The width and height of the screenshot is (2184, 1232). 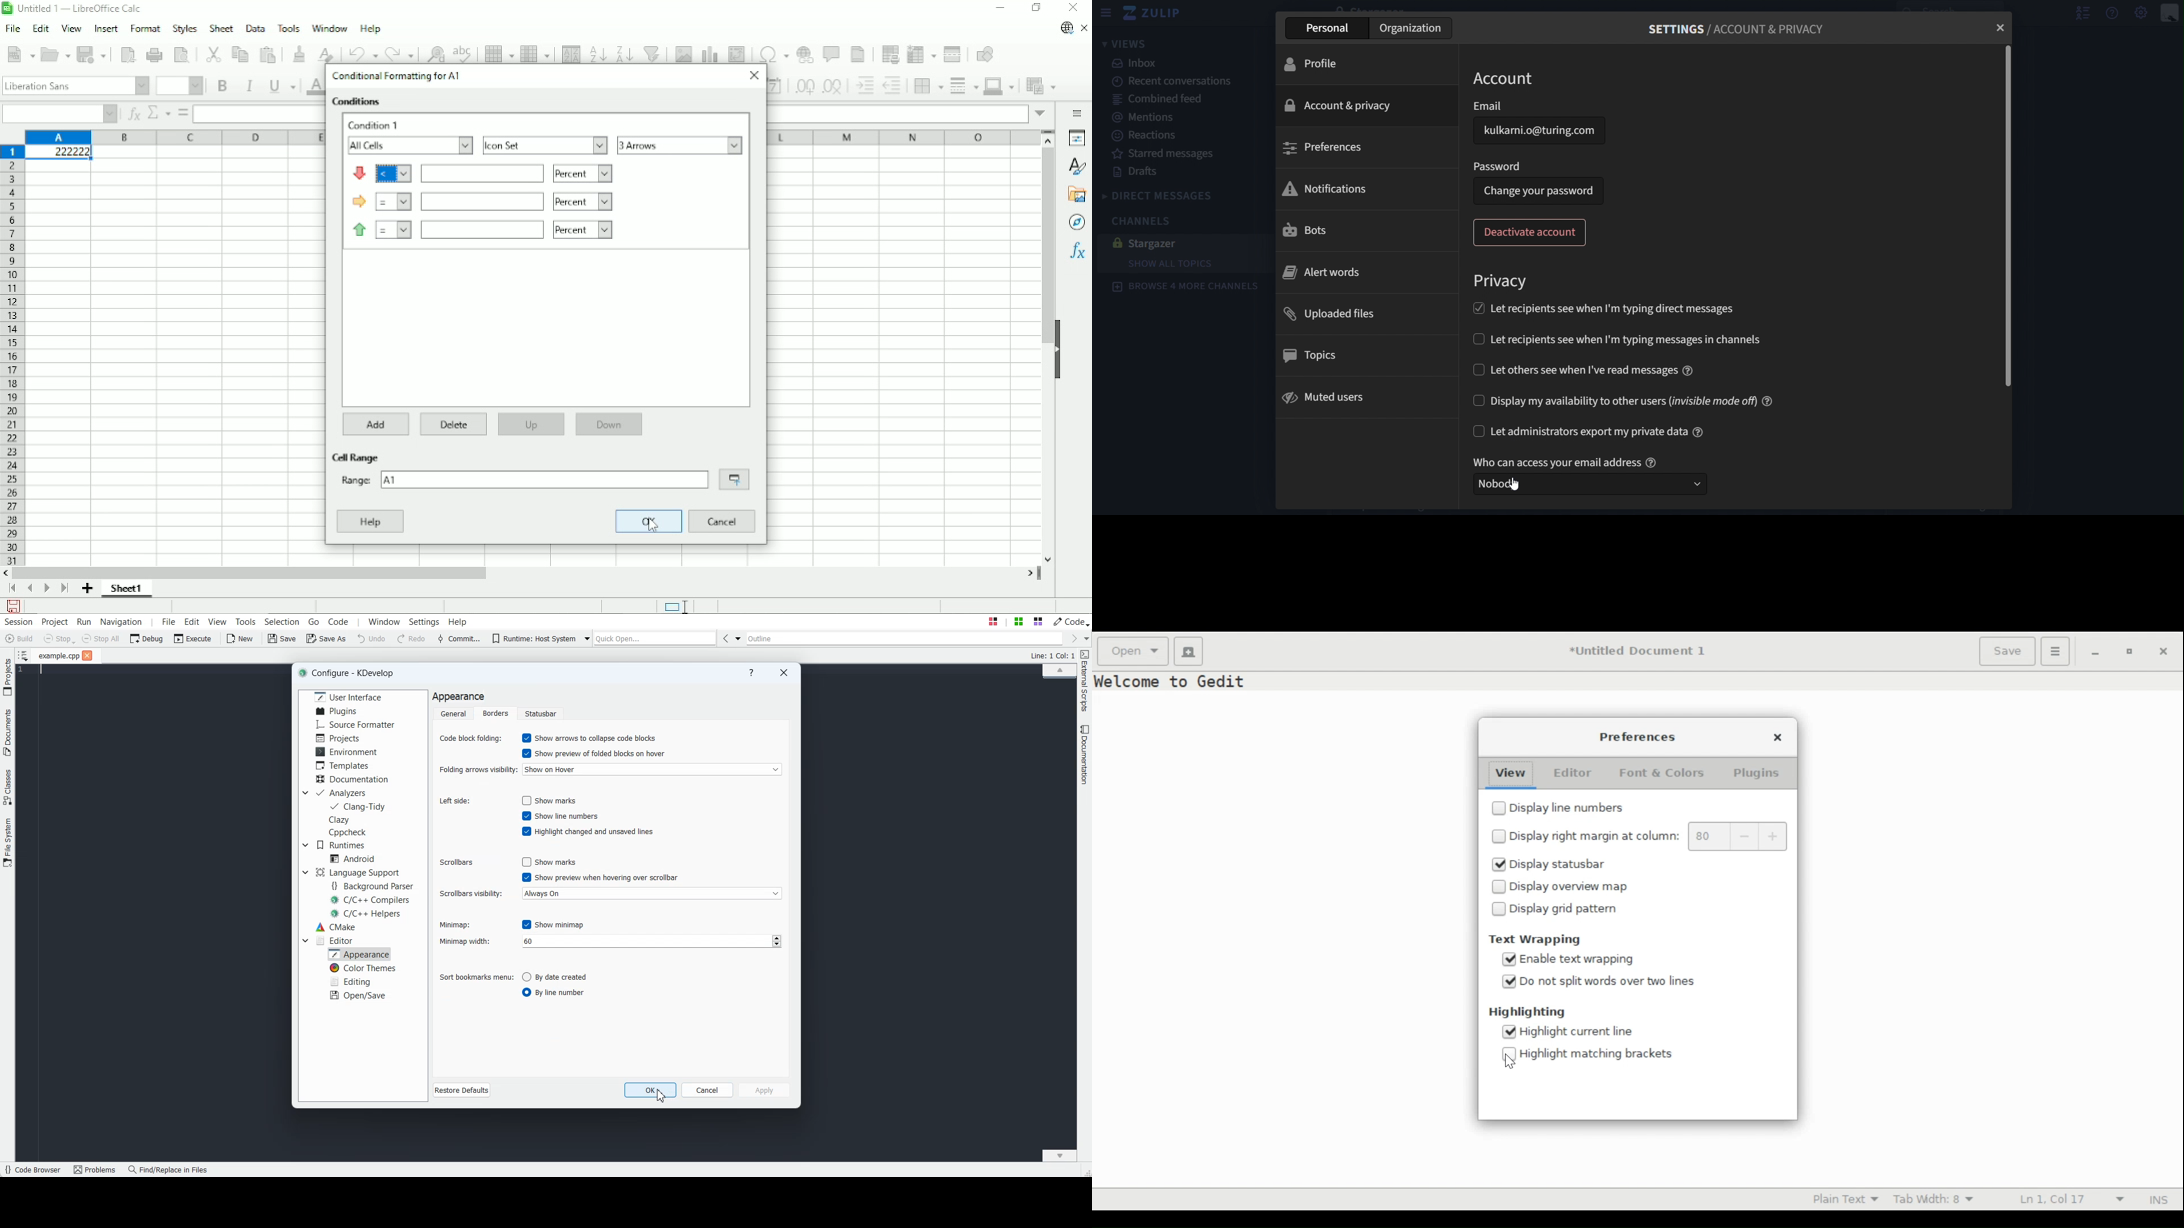 What do you see at coordinates (1076, 222) in the screenshot?
I see `Navigator` at bounding box center [1076, 222].